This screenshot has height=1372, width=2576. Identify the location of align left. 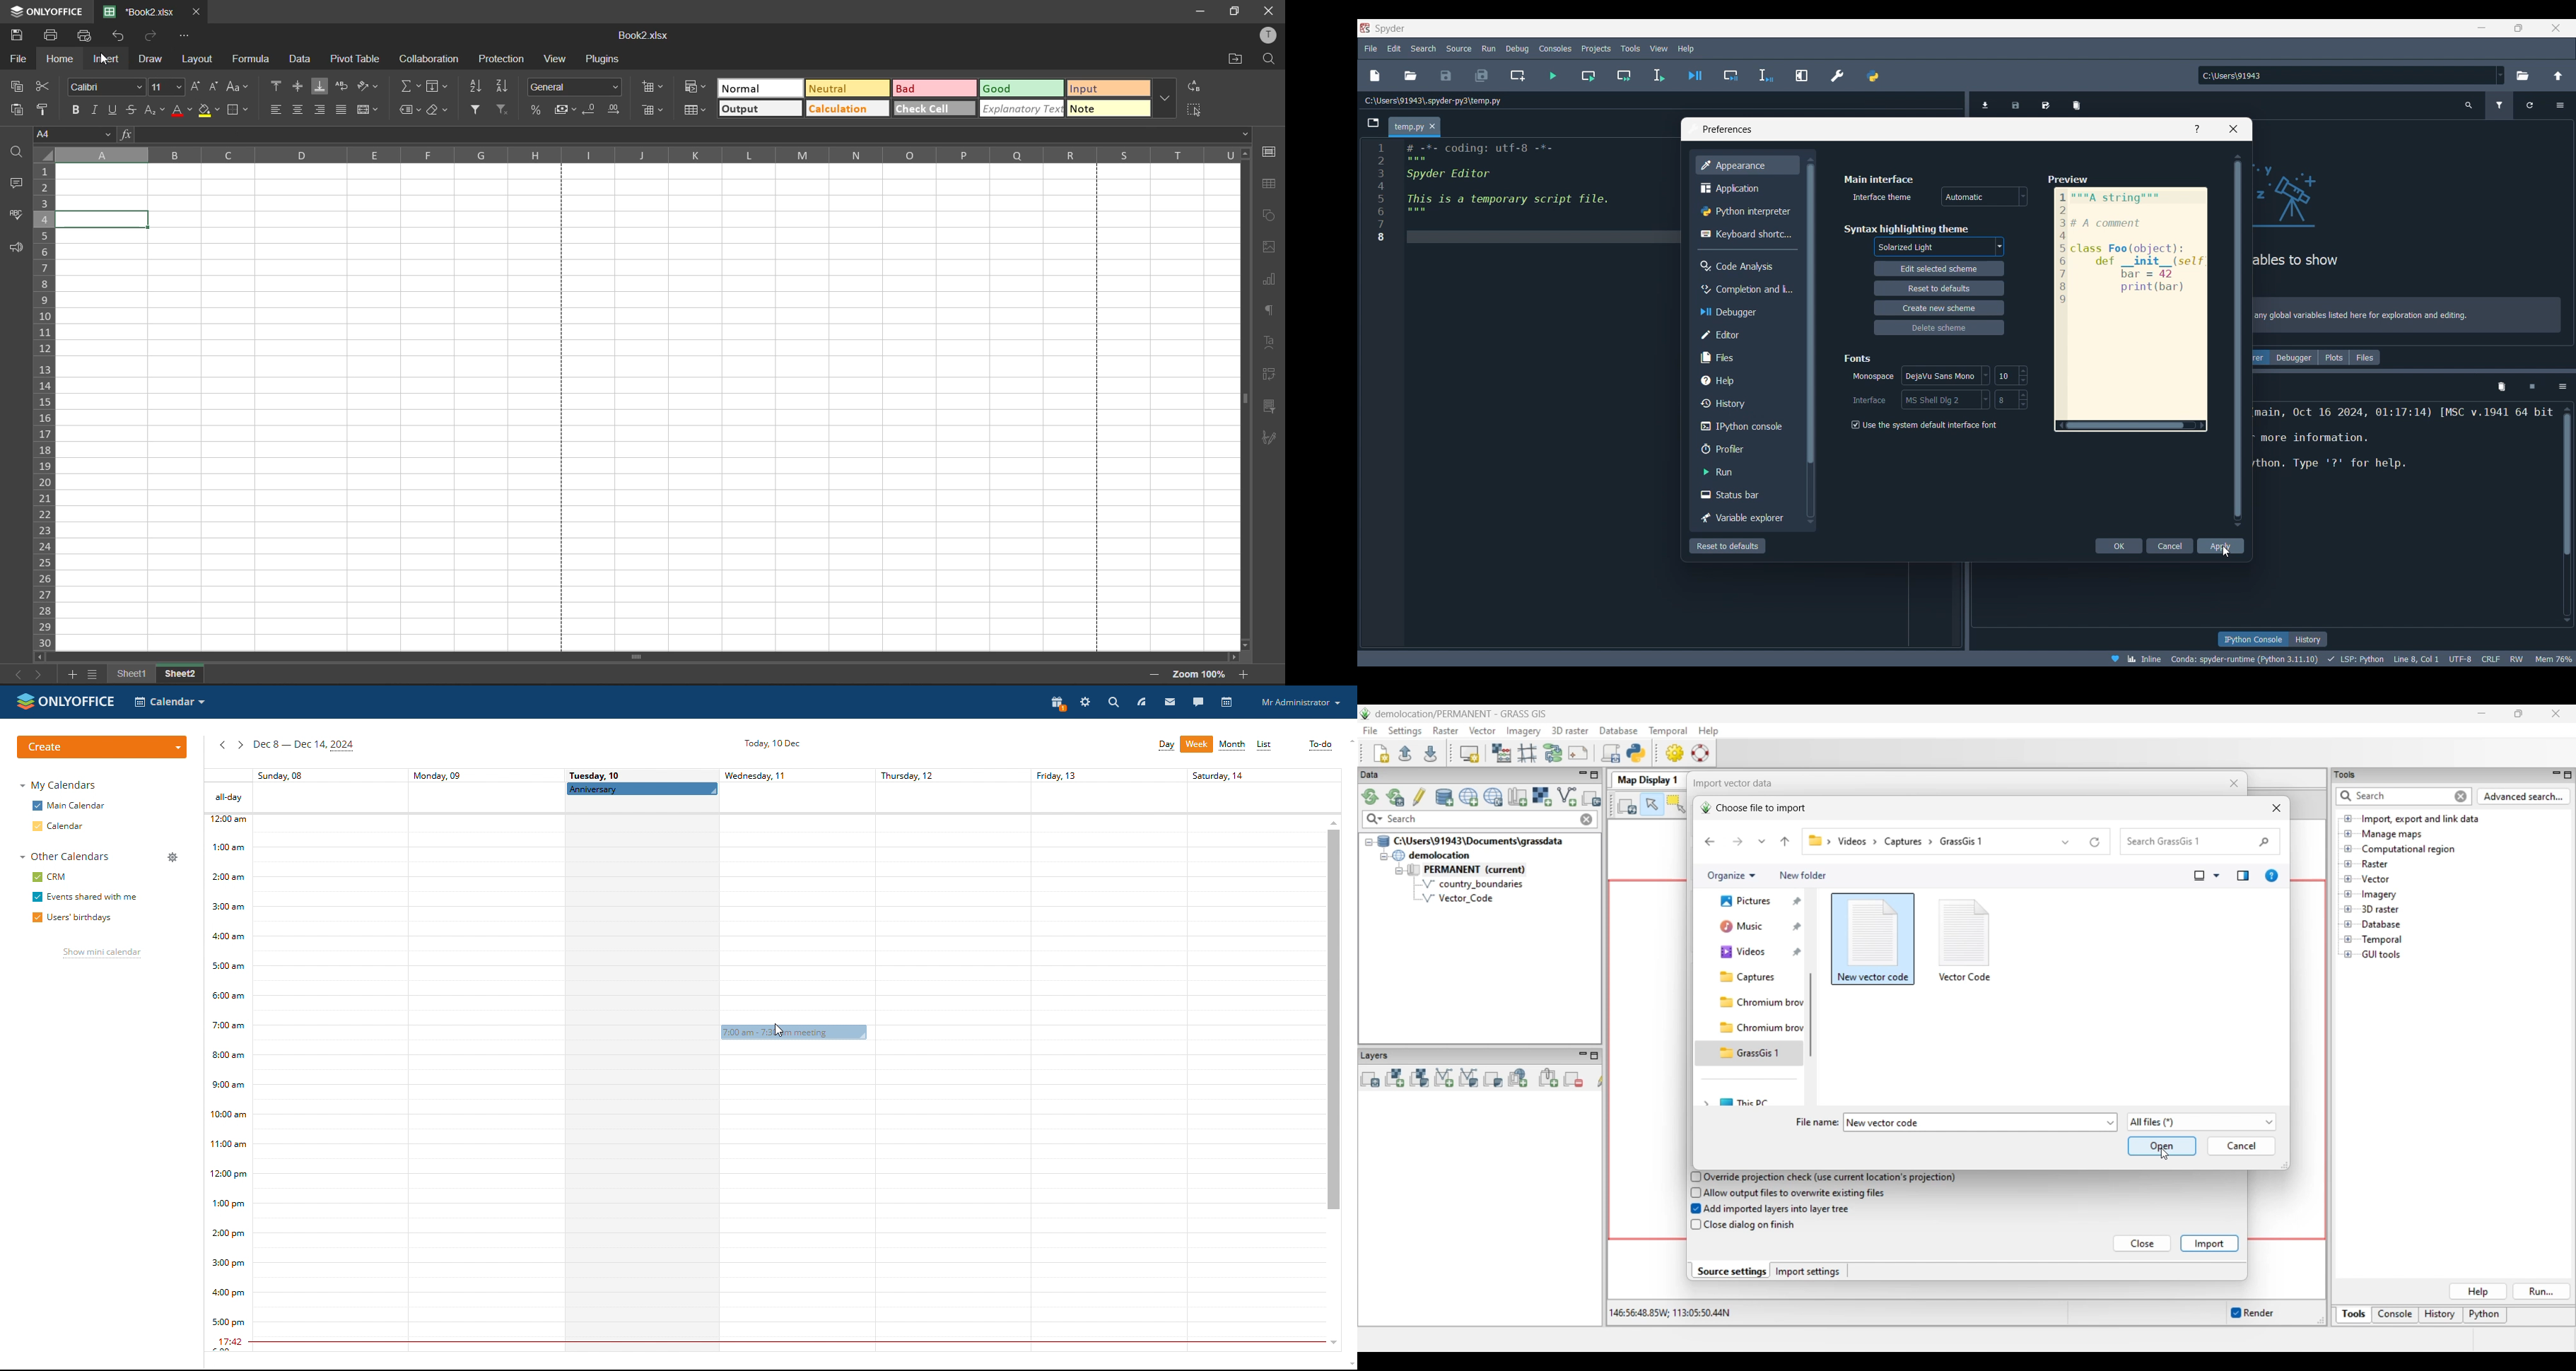
(277, 109).